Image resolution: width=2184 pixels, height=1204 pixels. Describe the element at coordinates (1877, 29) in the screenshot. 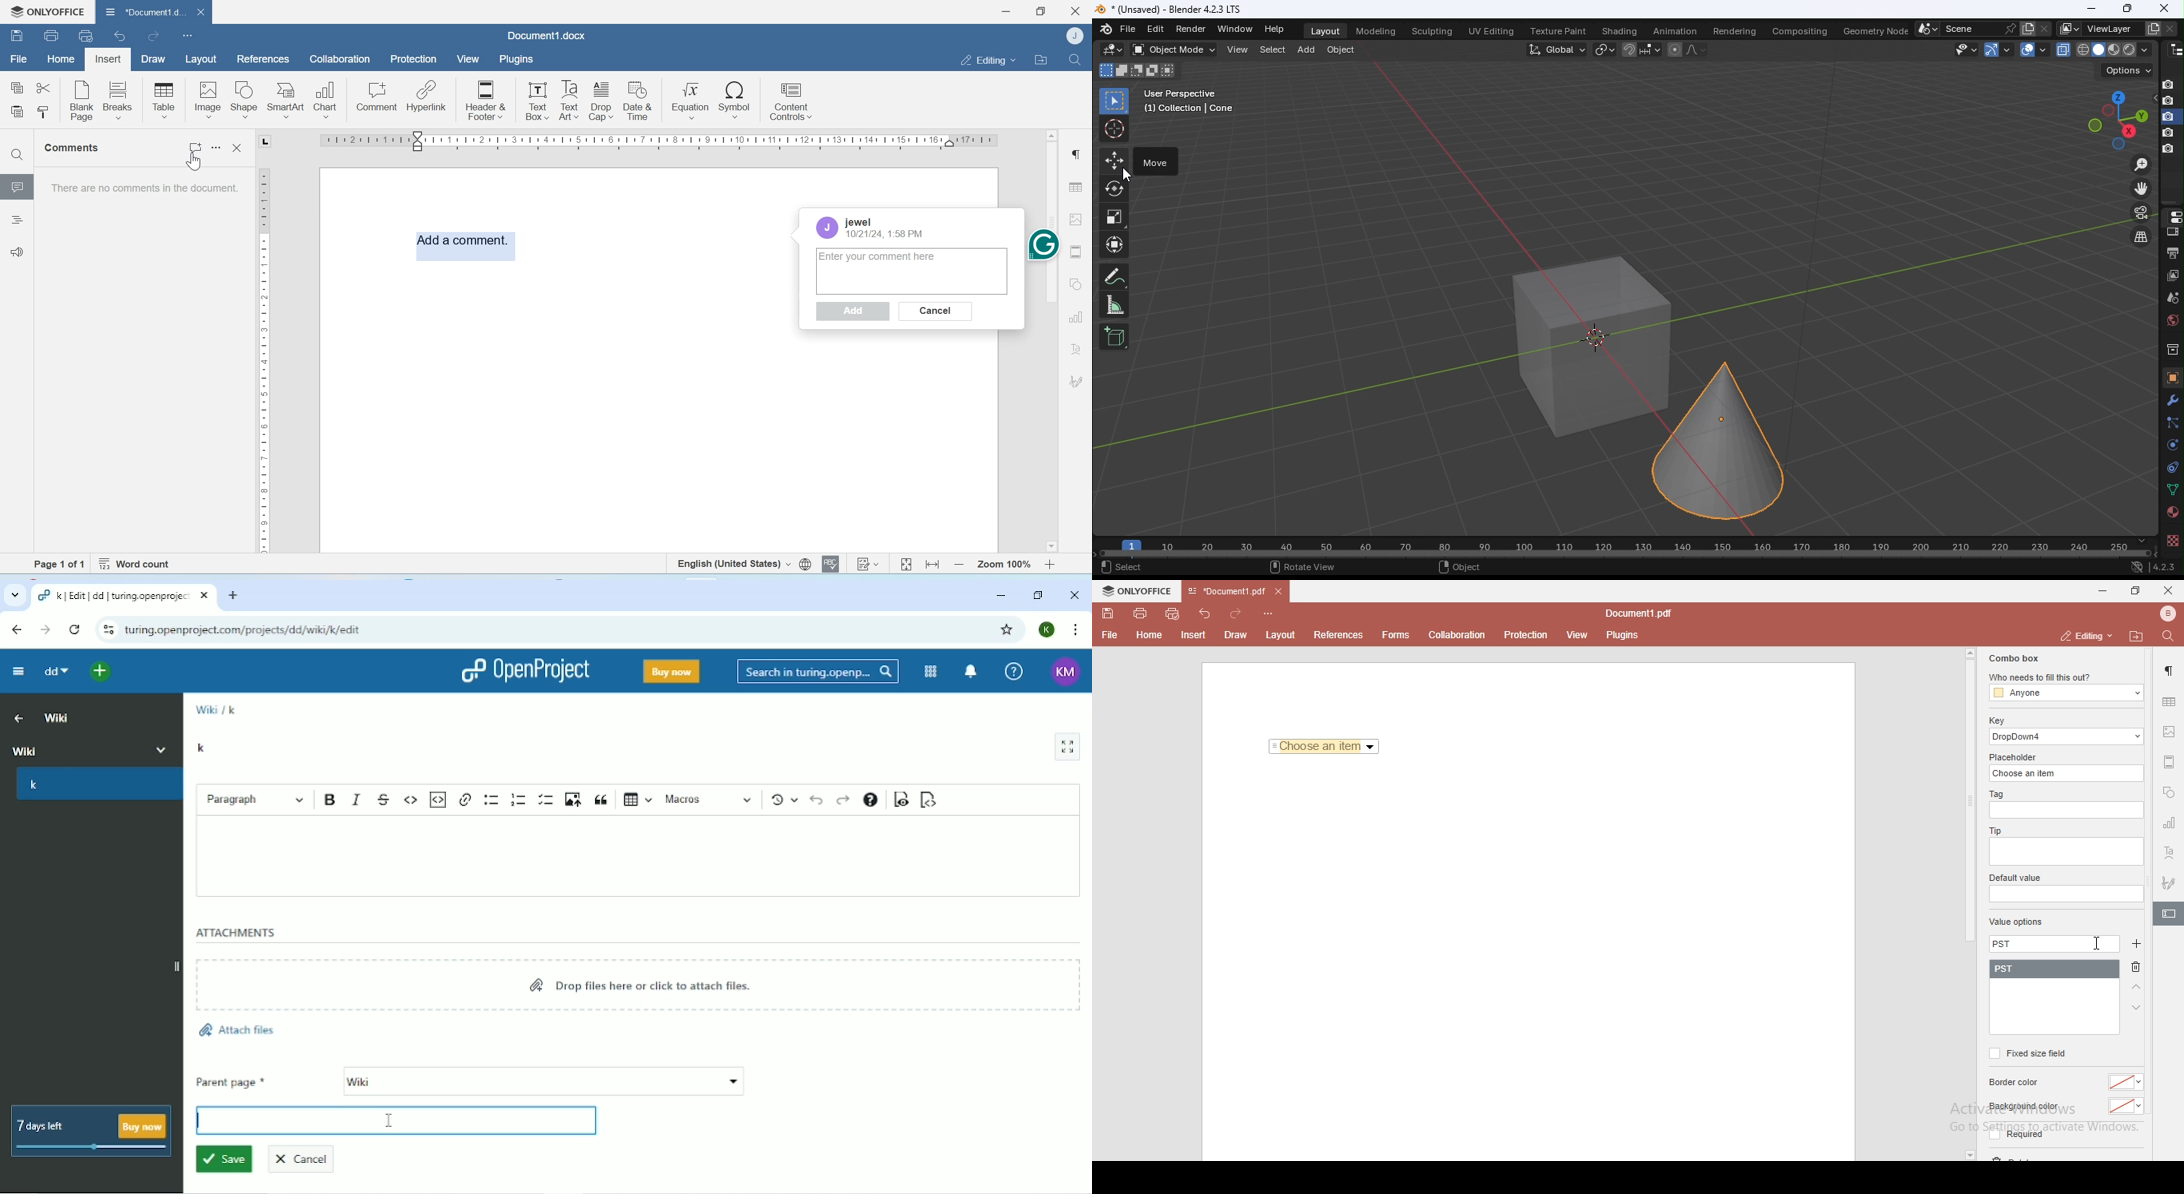

I see `Geometry node` at that location.